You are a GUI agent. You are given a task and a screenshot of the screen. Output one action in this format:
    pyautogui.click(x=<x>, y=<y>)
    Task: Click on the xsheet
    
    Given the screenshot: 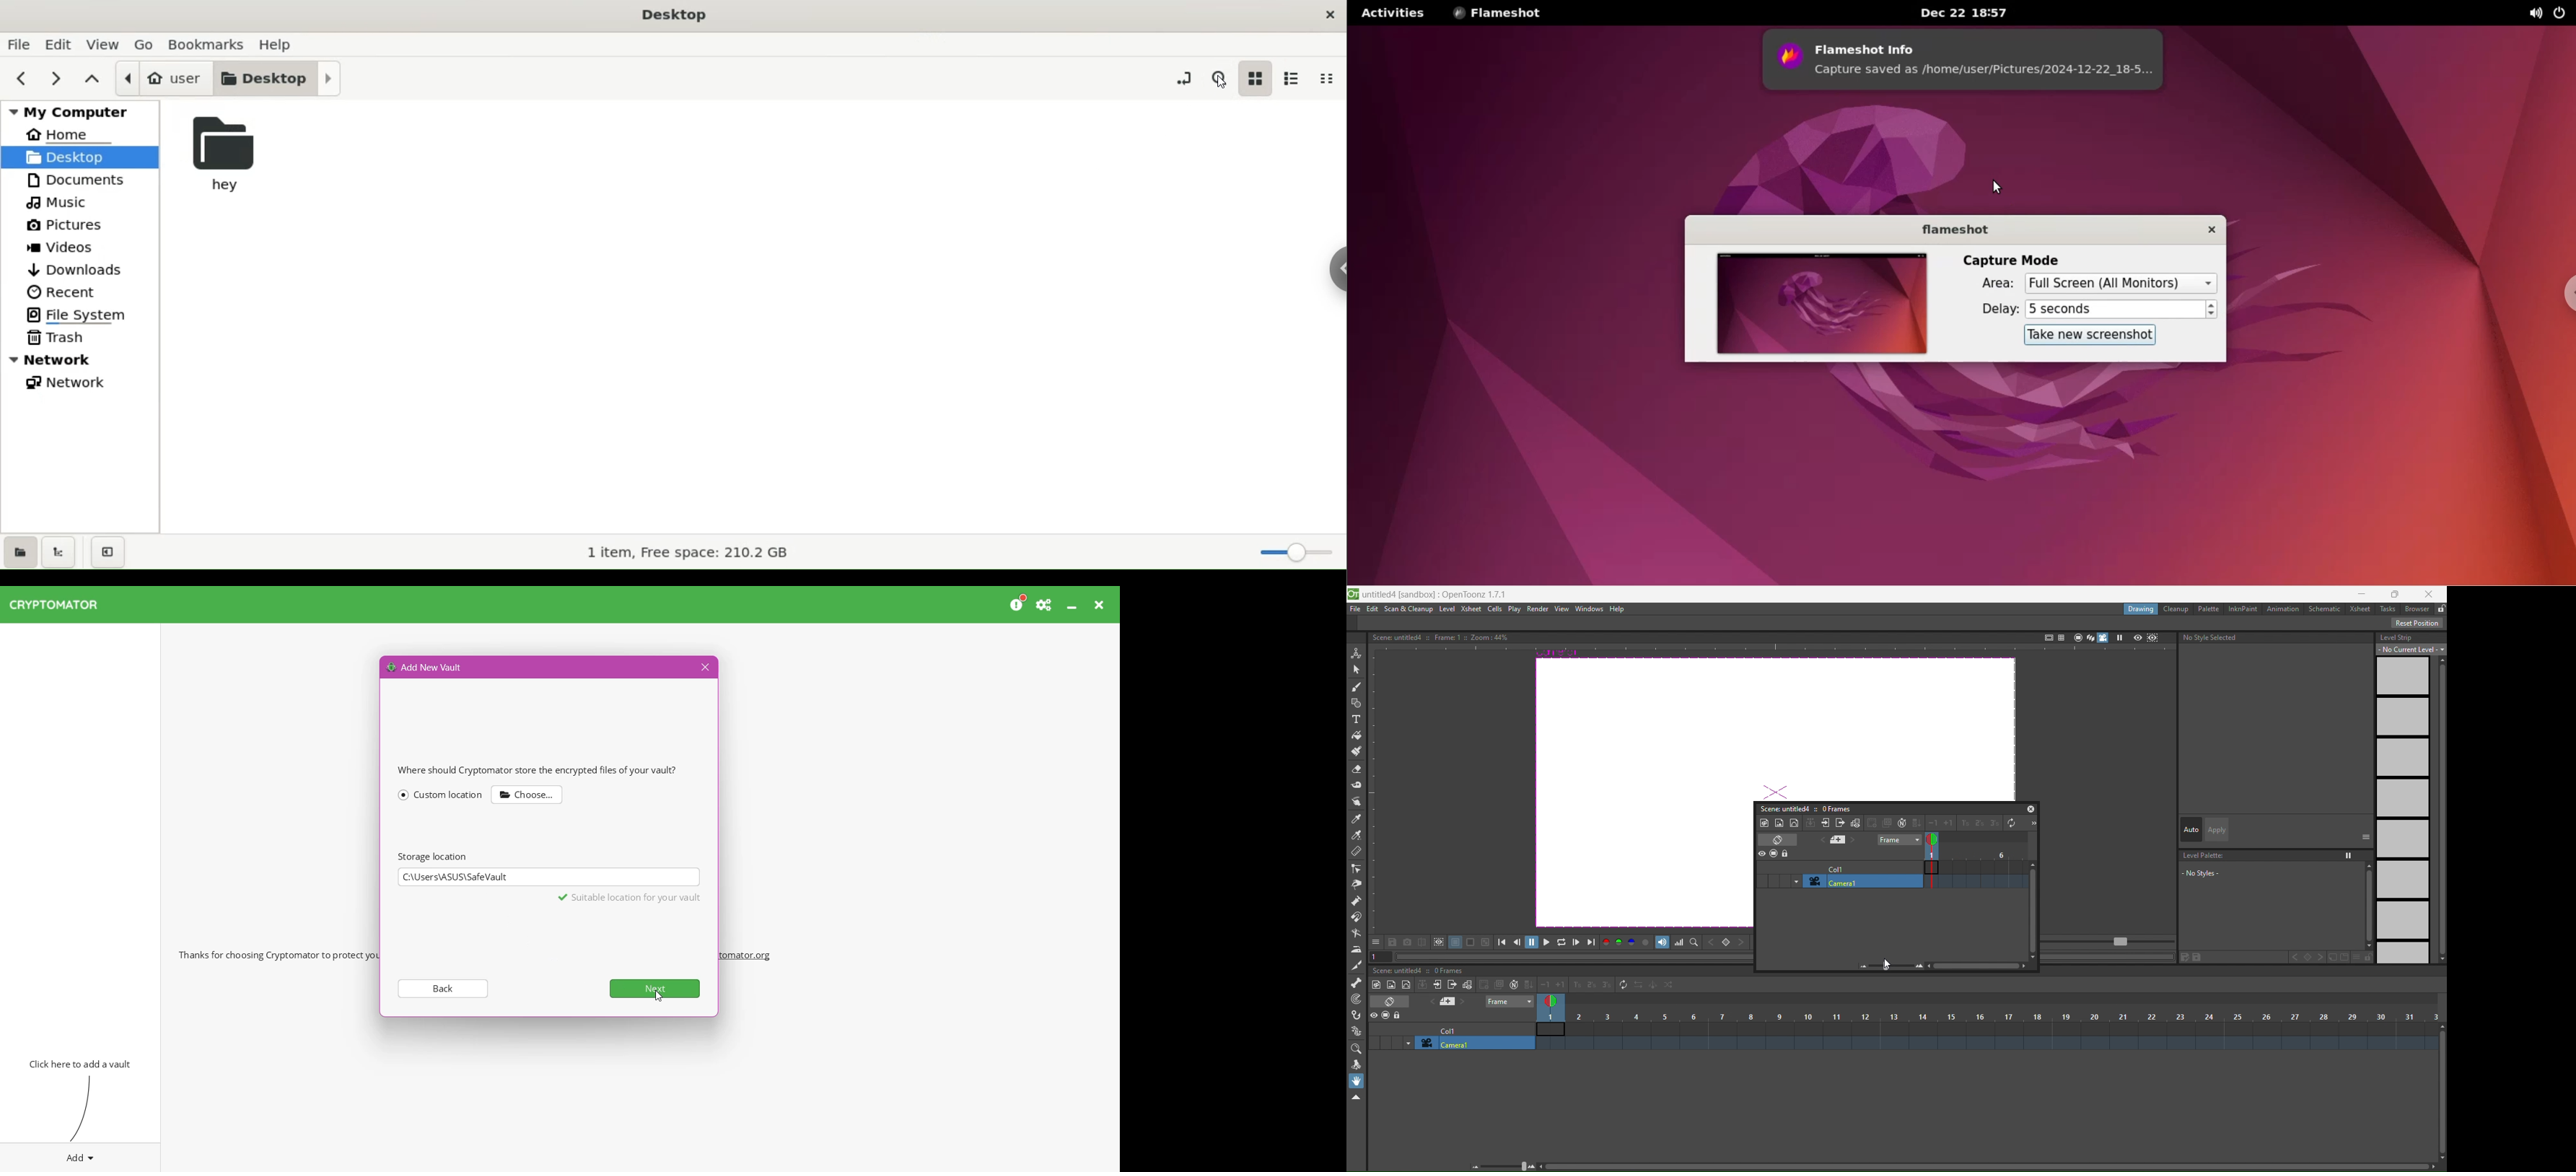 What is the action you would take?
    pyautogui.click(x=1470, y=608)
    